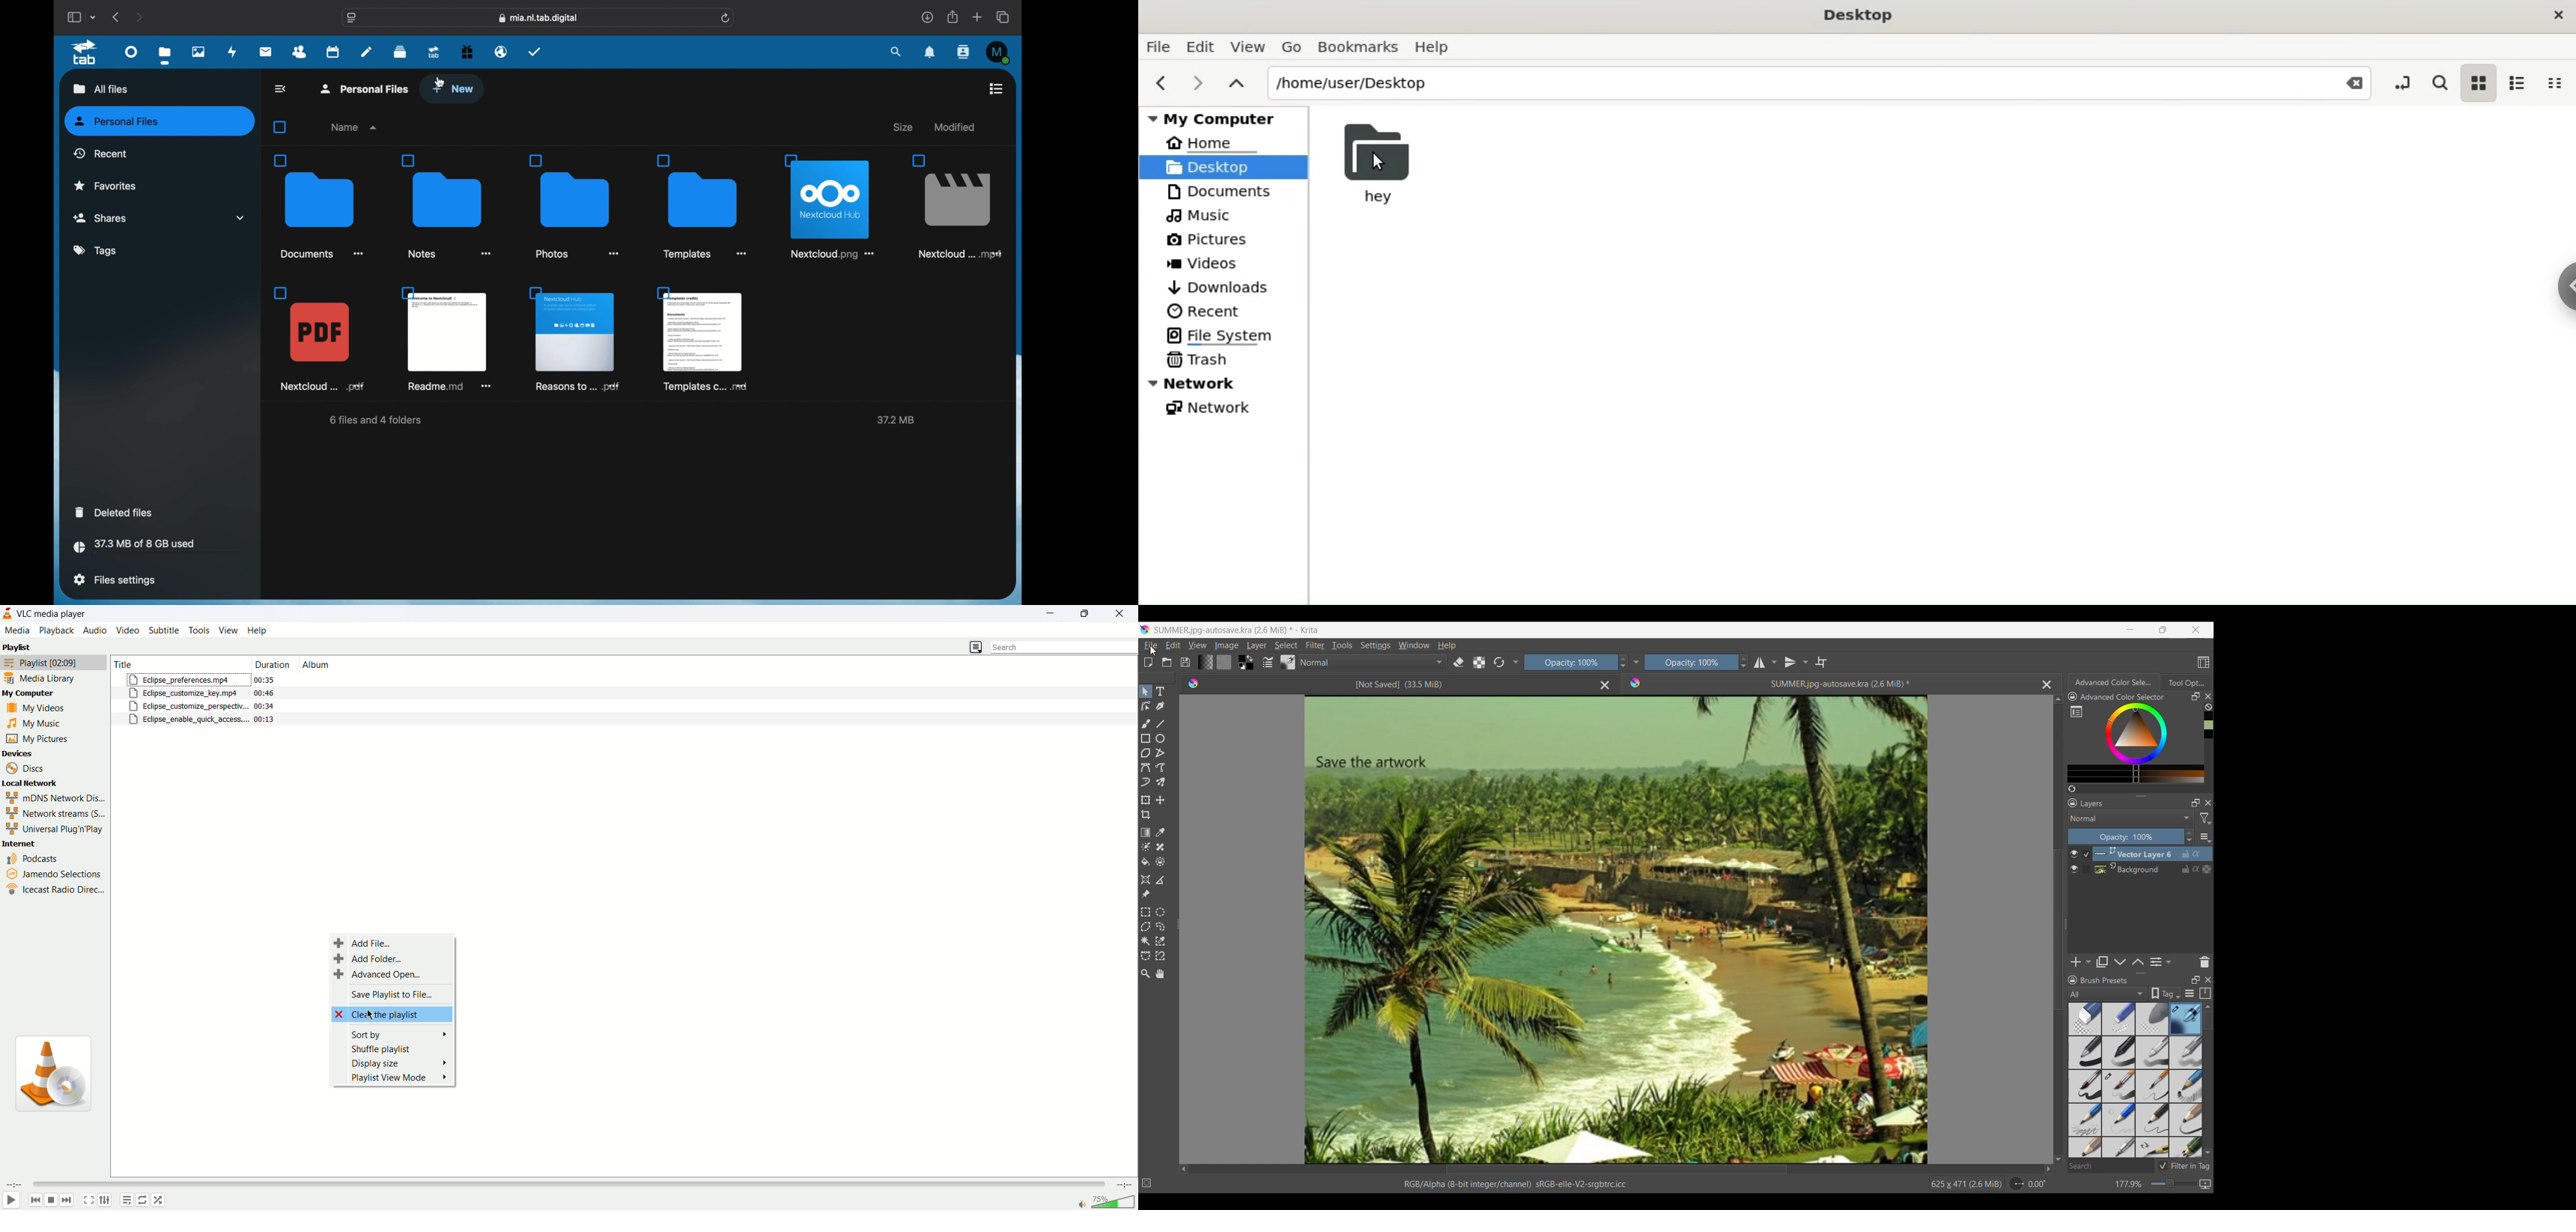 The image size is (2576, 1232). I want to click on Settings, so click(1375, 645).